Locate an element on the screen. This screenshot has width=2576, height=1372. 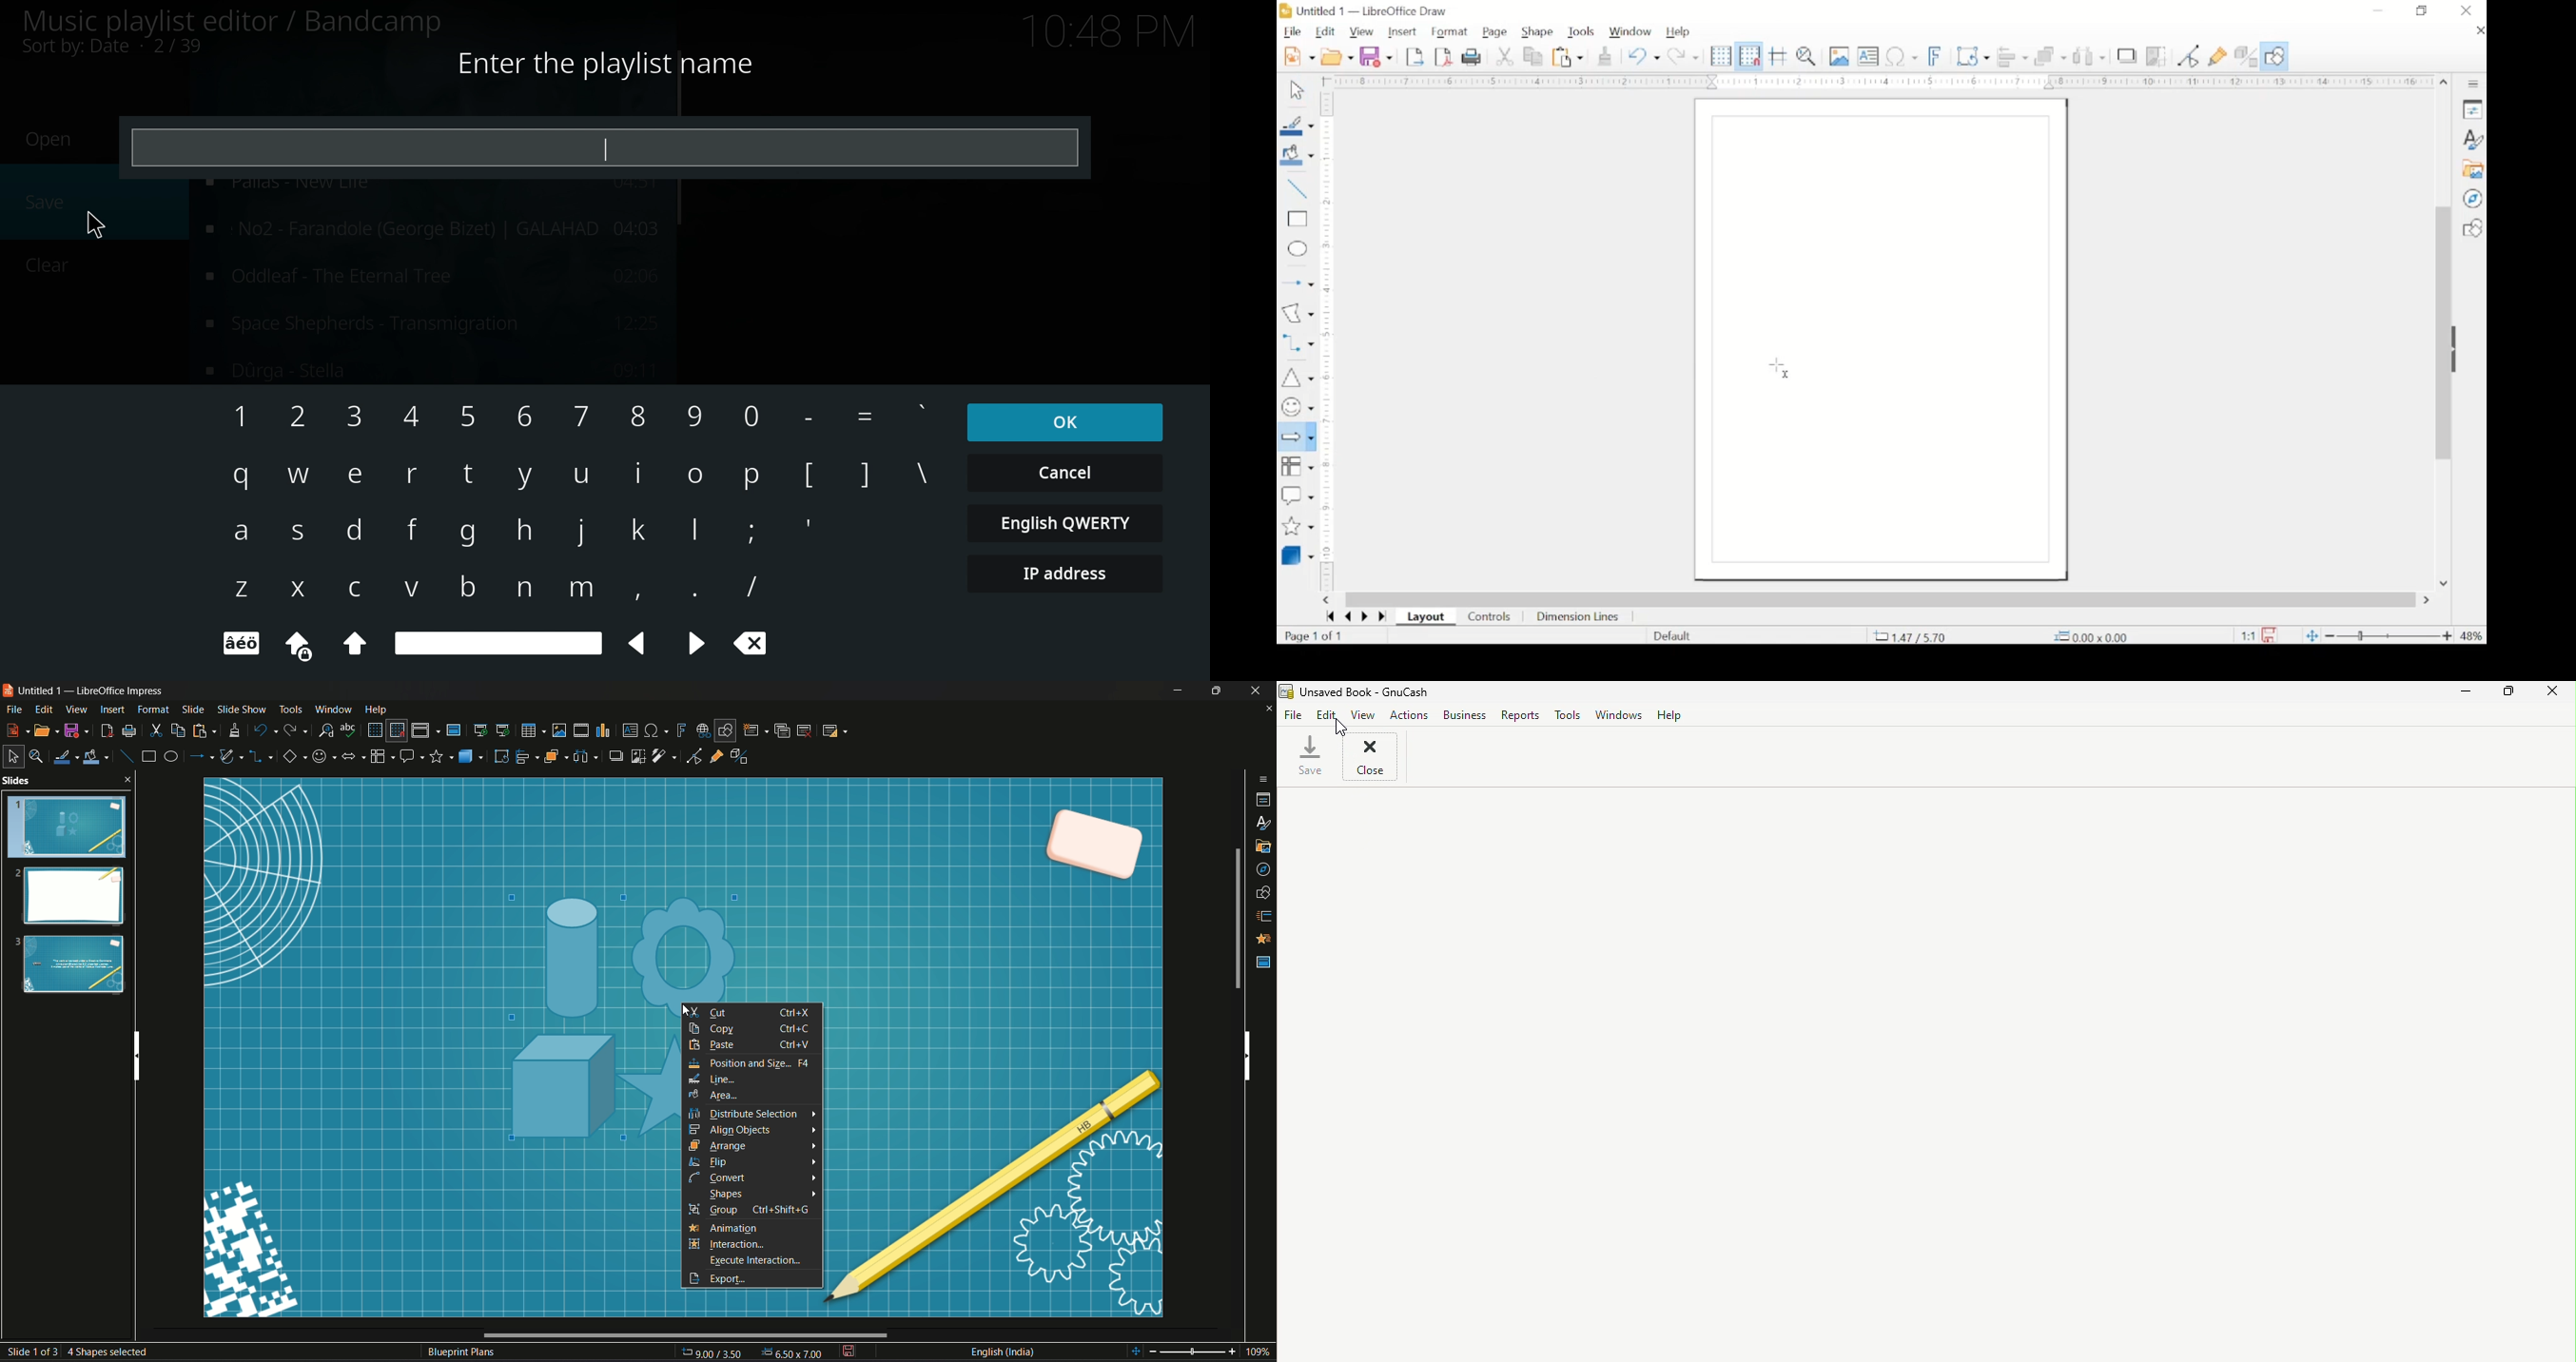
undo is located at coordinates (1644, 55).